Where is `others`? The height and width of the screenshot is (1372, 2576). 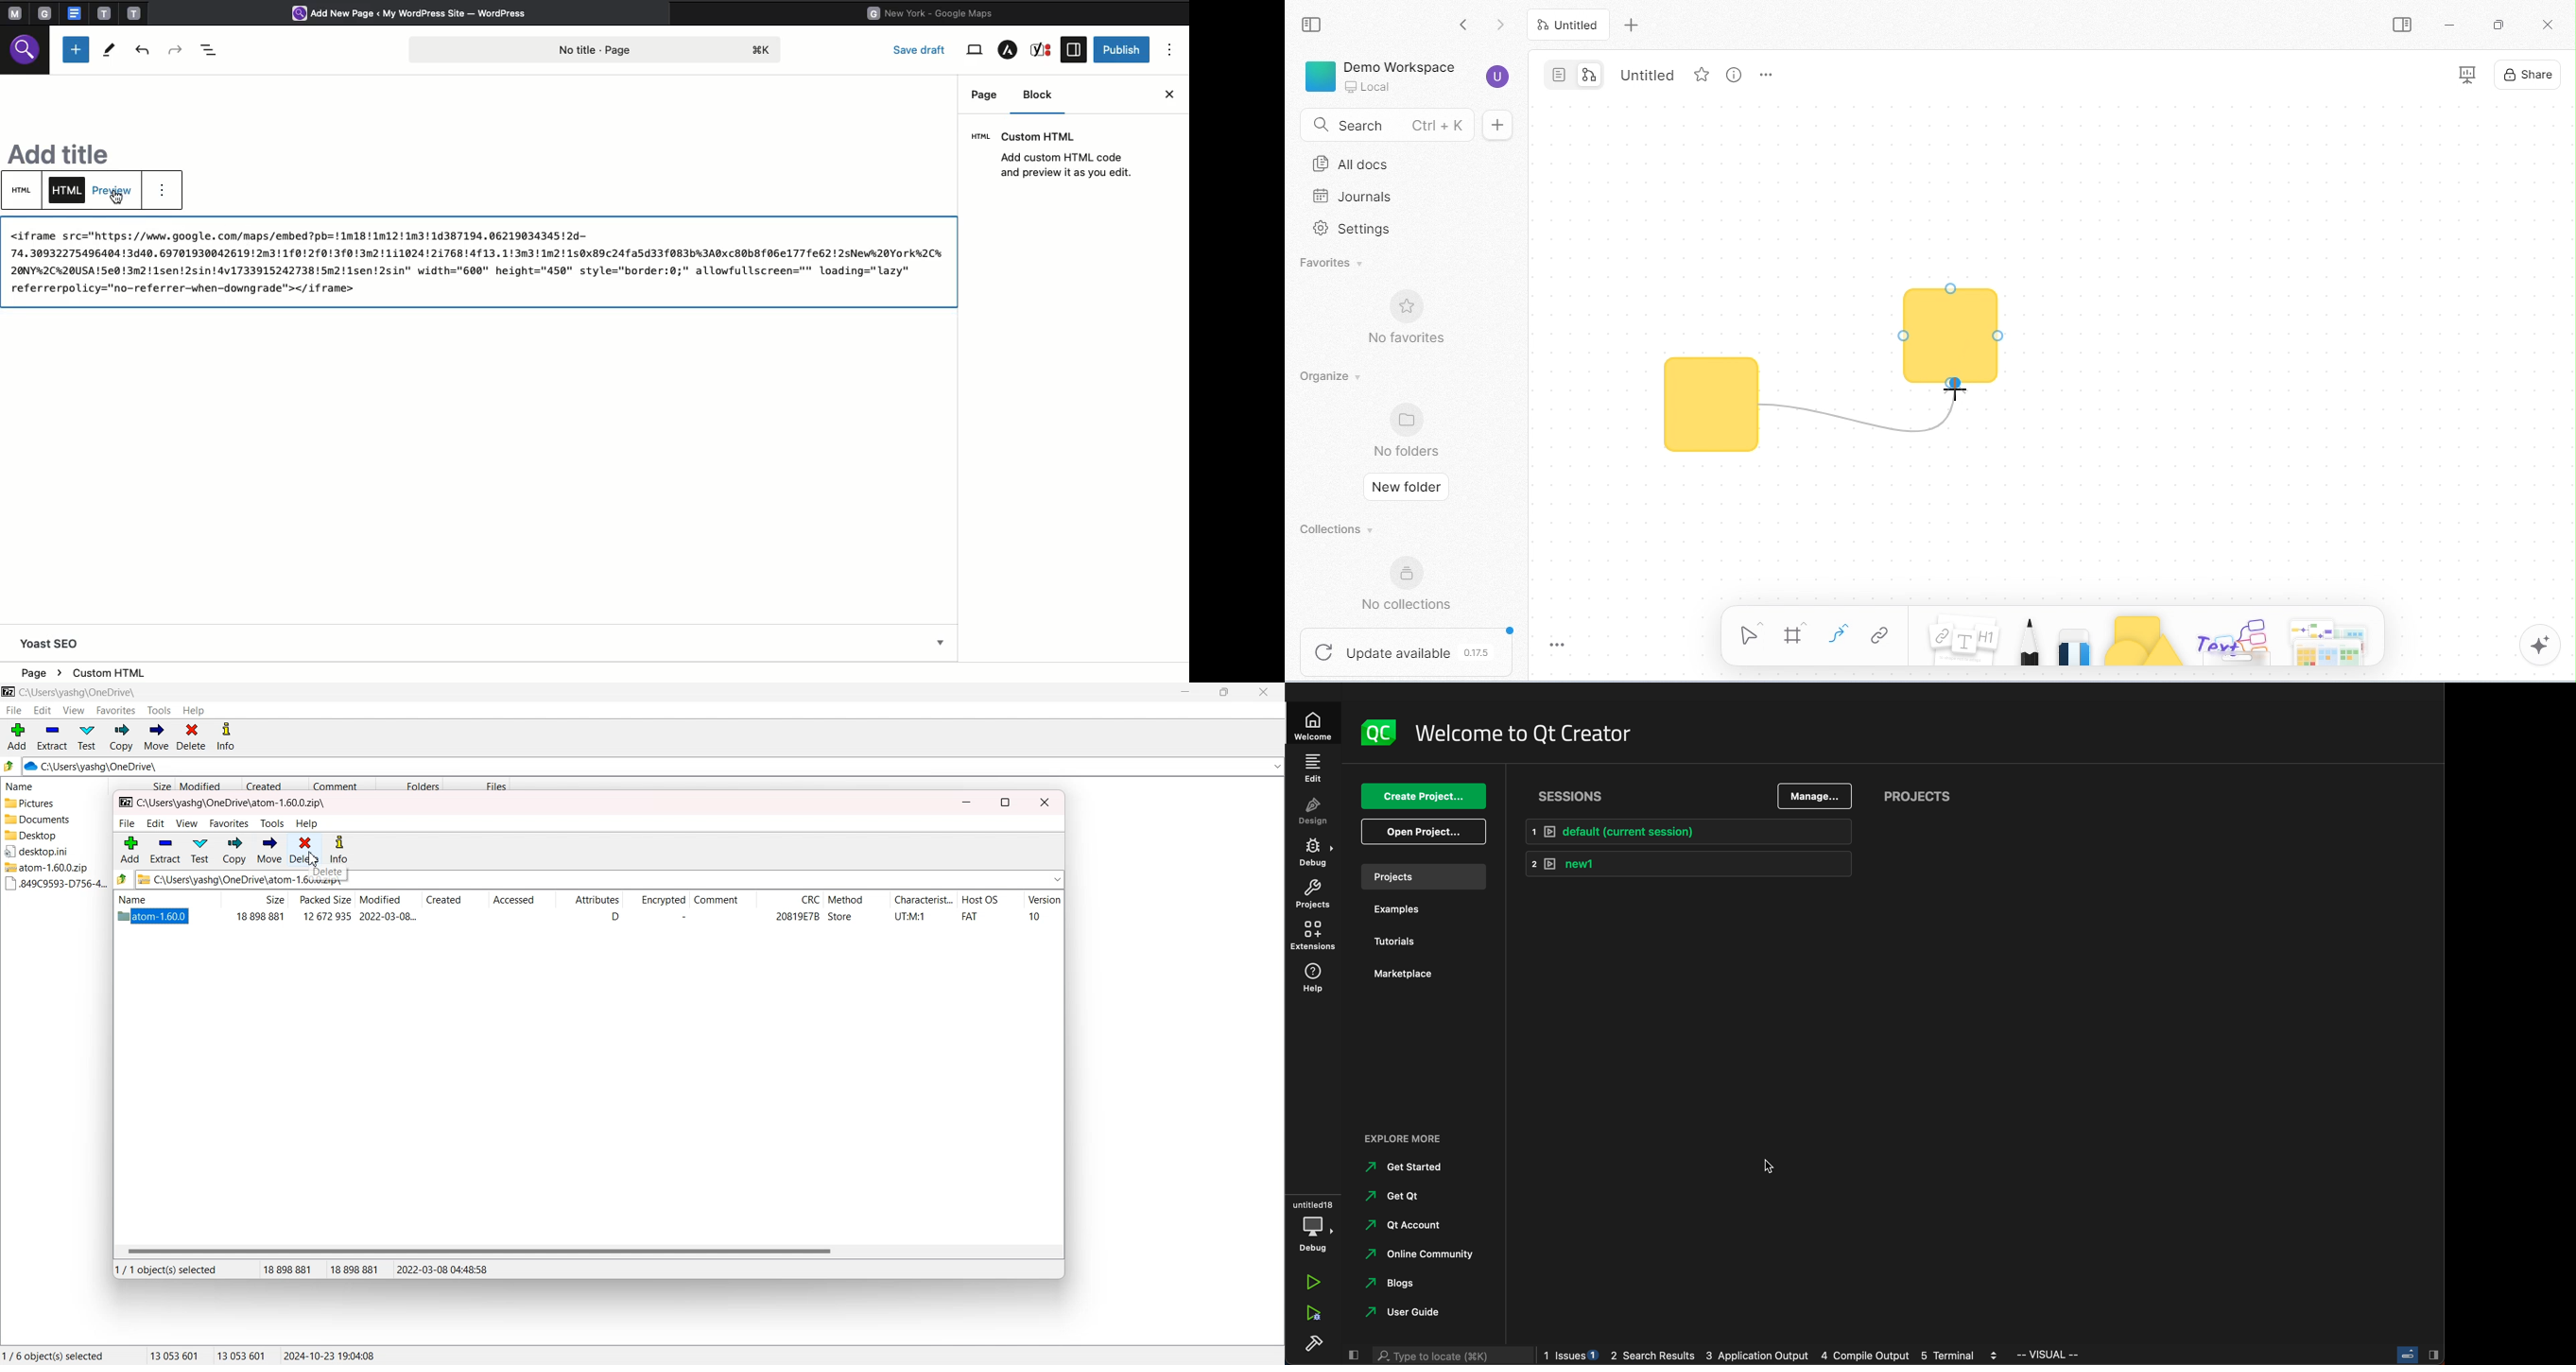
others is located at coordinates (2236, 641).